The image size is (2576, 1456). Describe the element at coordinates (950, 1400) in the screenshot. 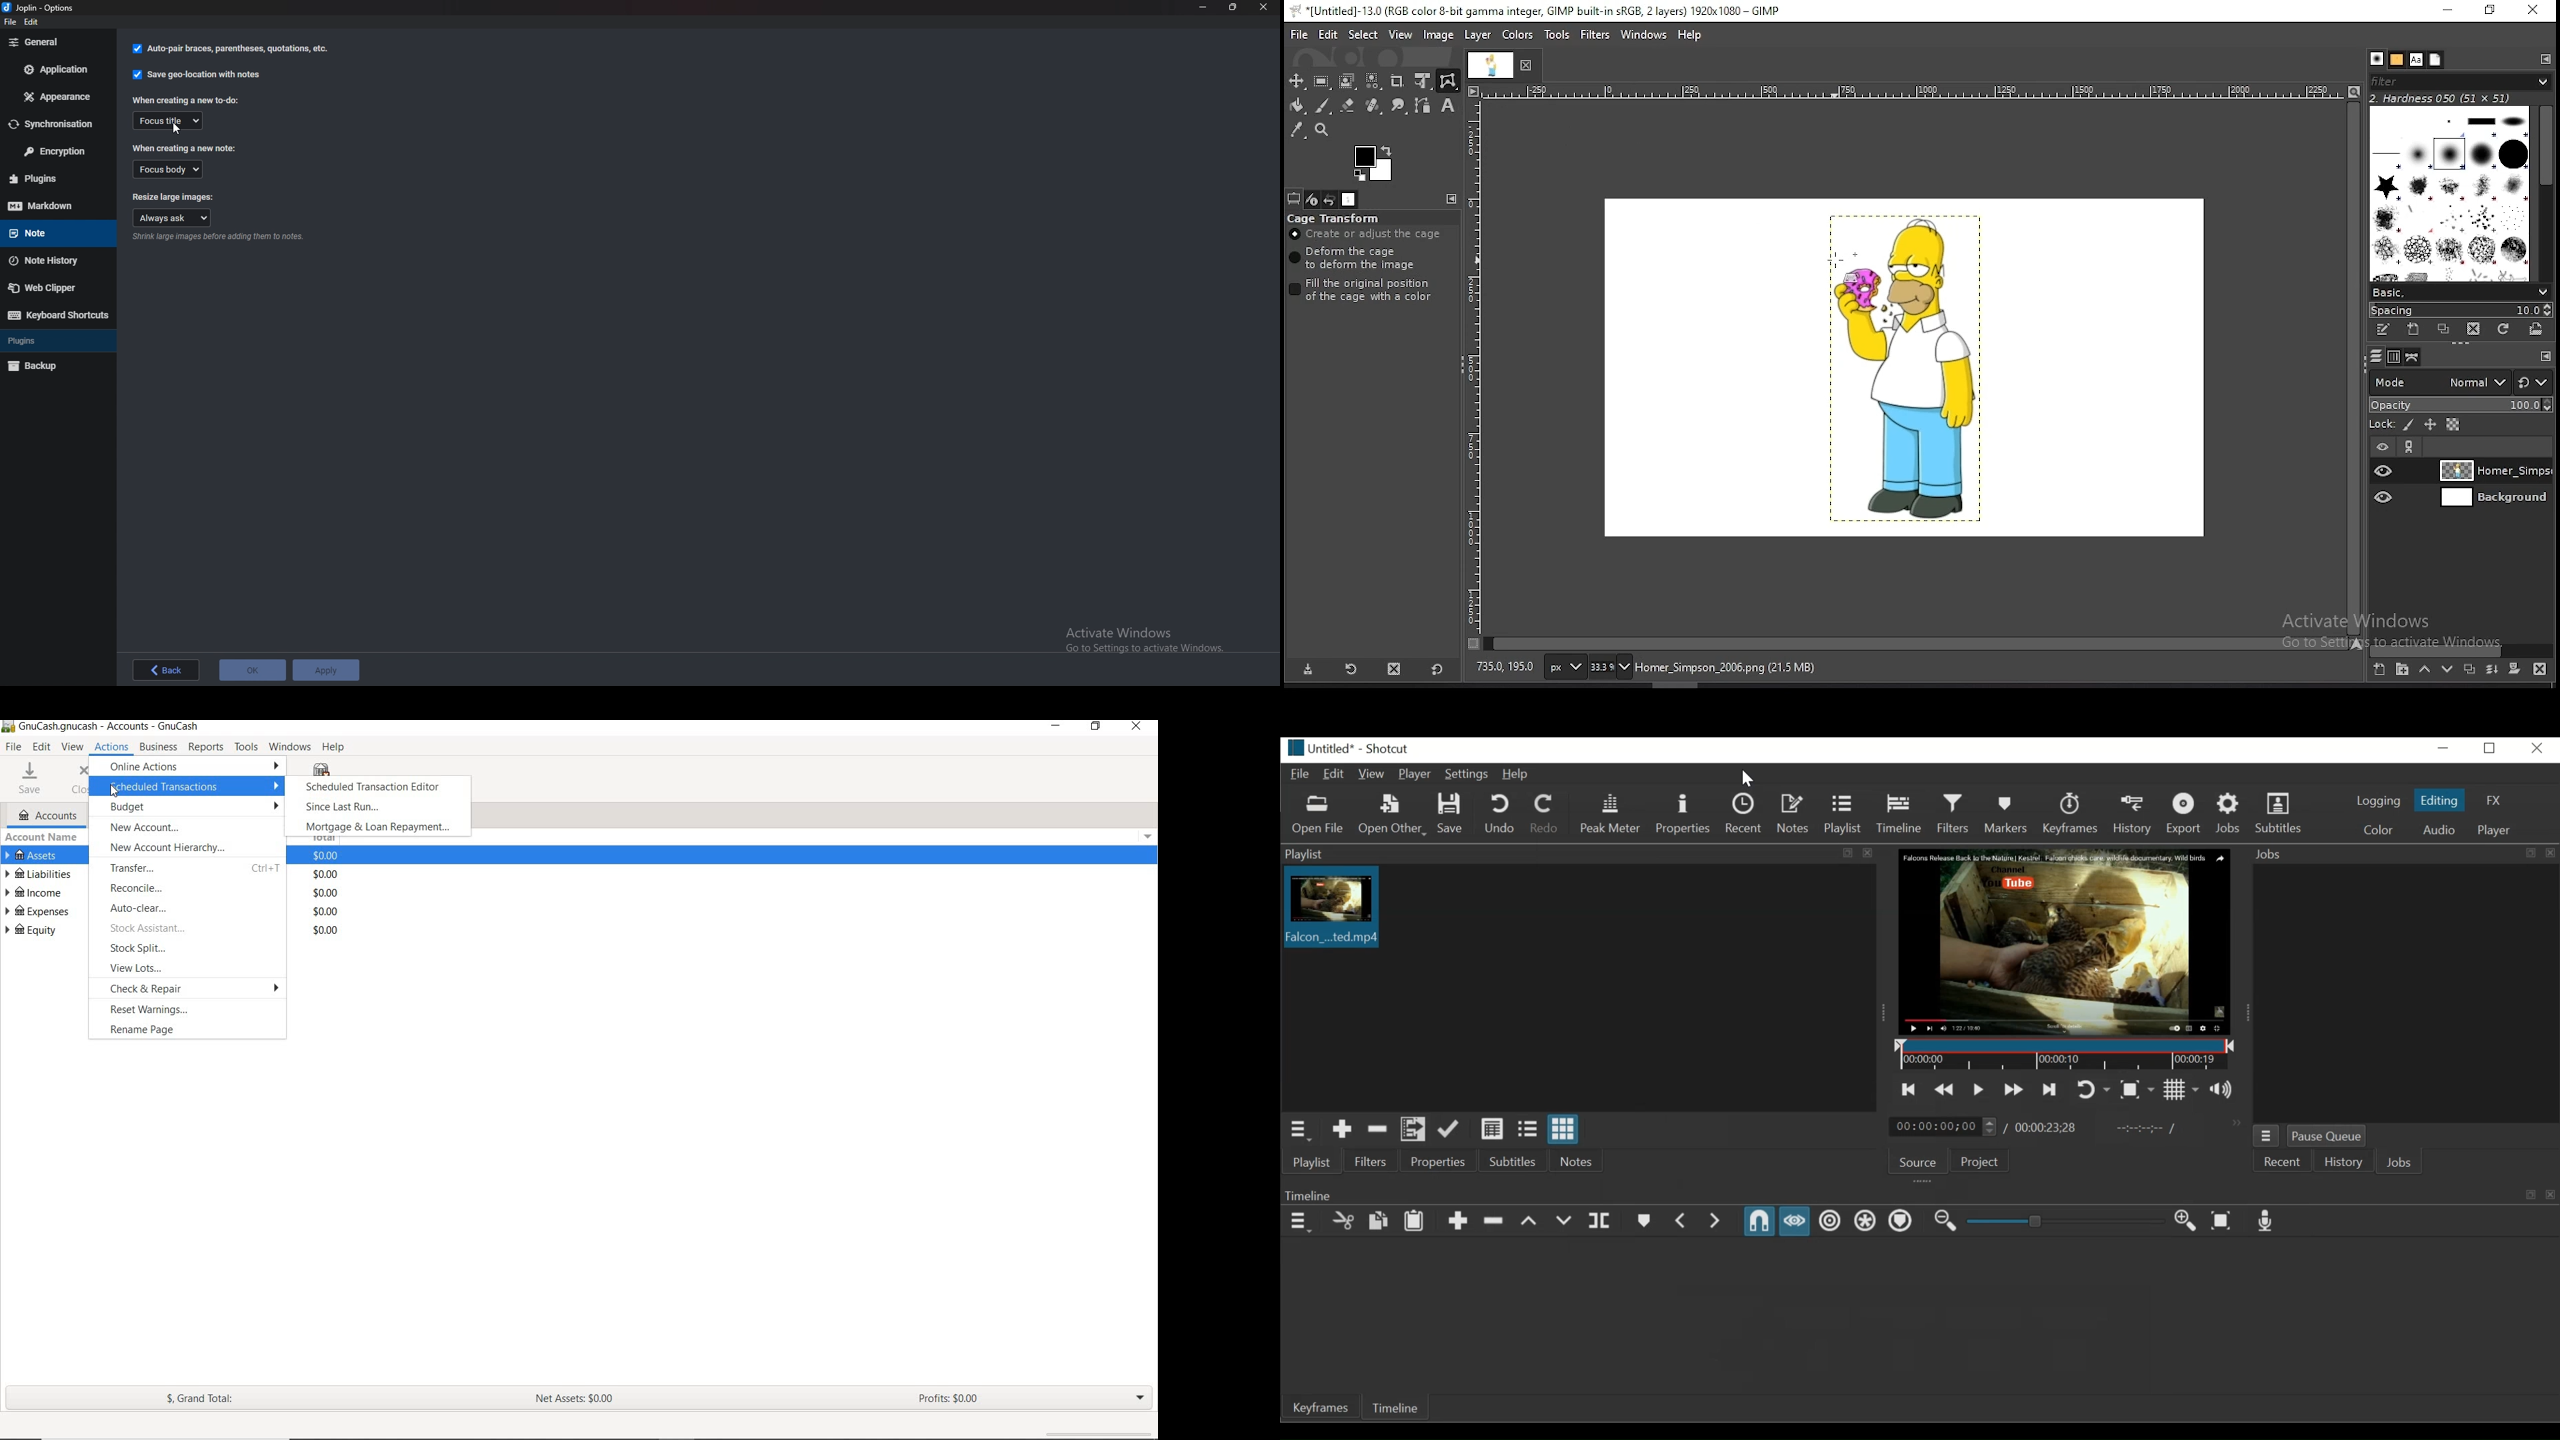

I see `PROFITS` at that location.